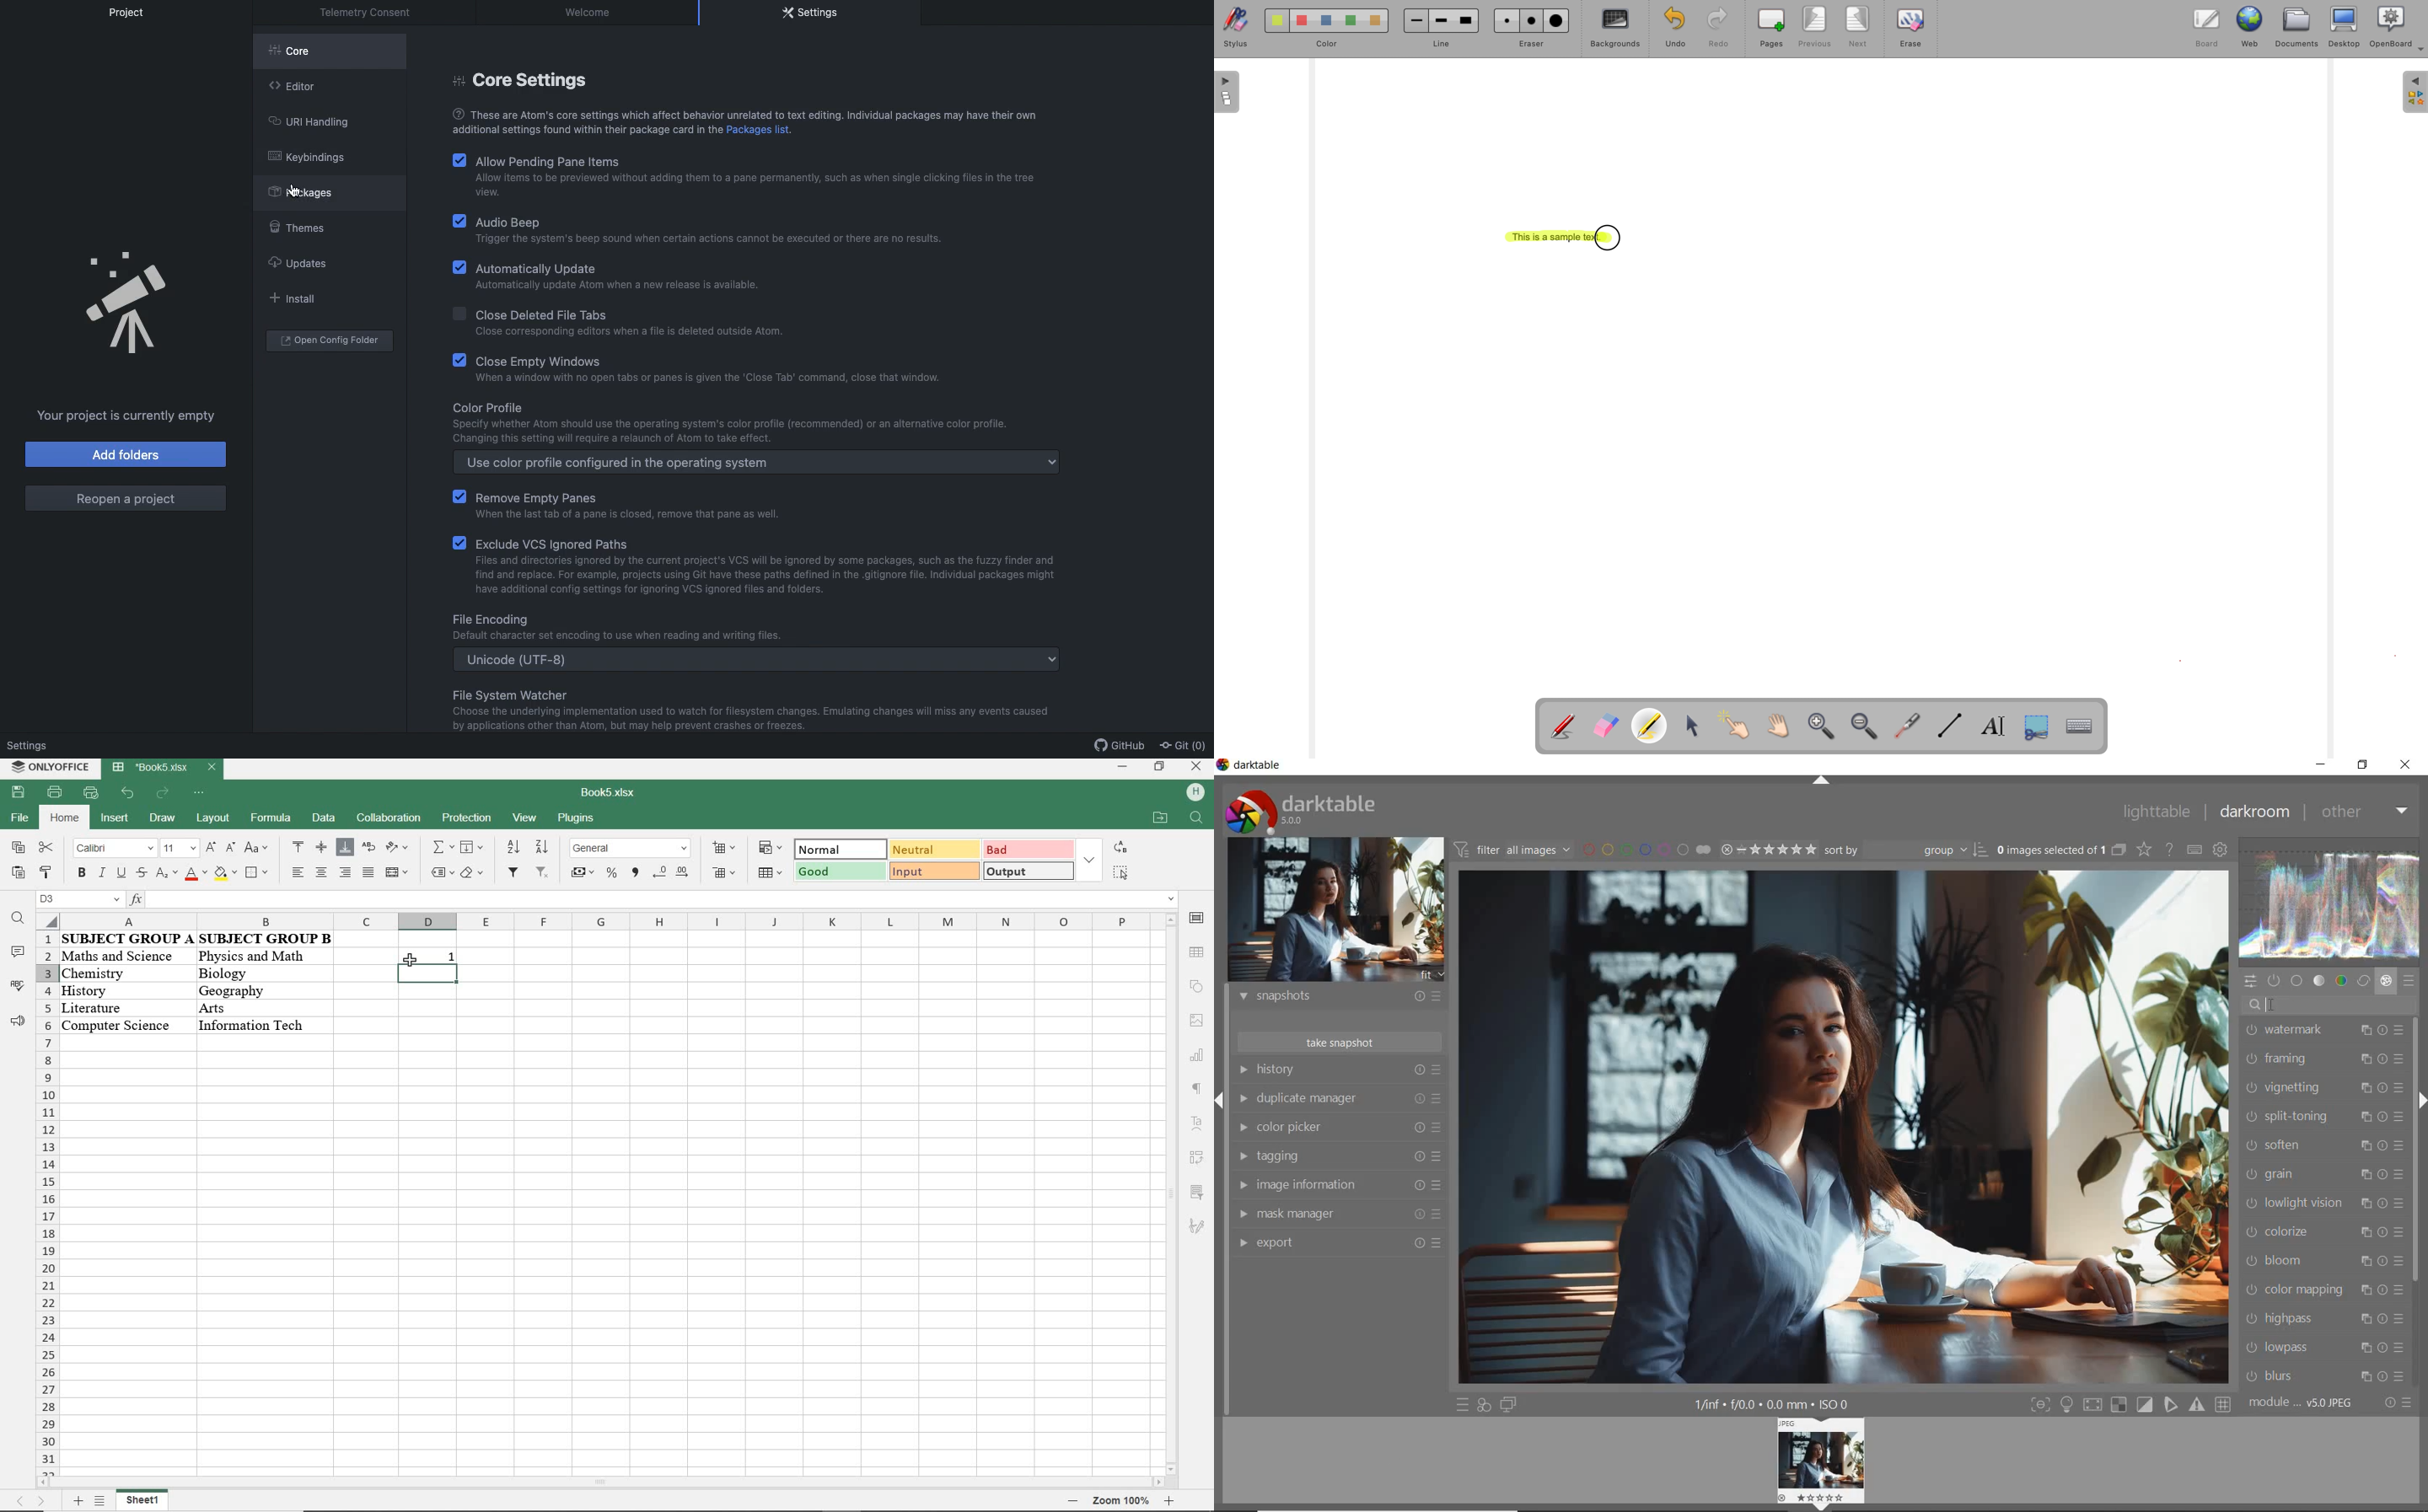 The image size is (2436, 1512). I want to click on Close Deleted File Tabs. Close corresponding editors when a file is deleted outside Atom., so click(674, 323).